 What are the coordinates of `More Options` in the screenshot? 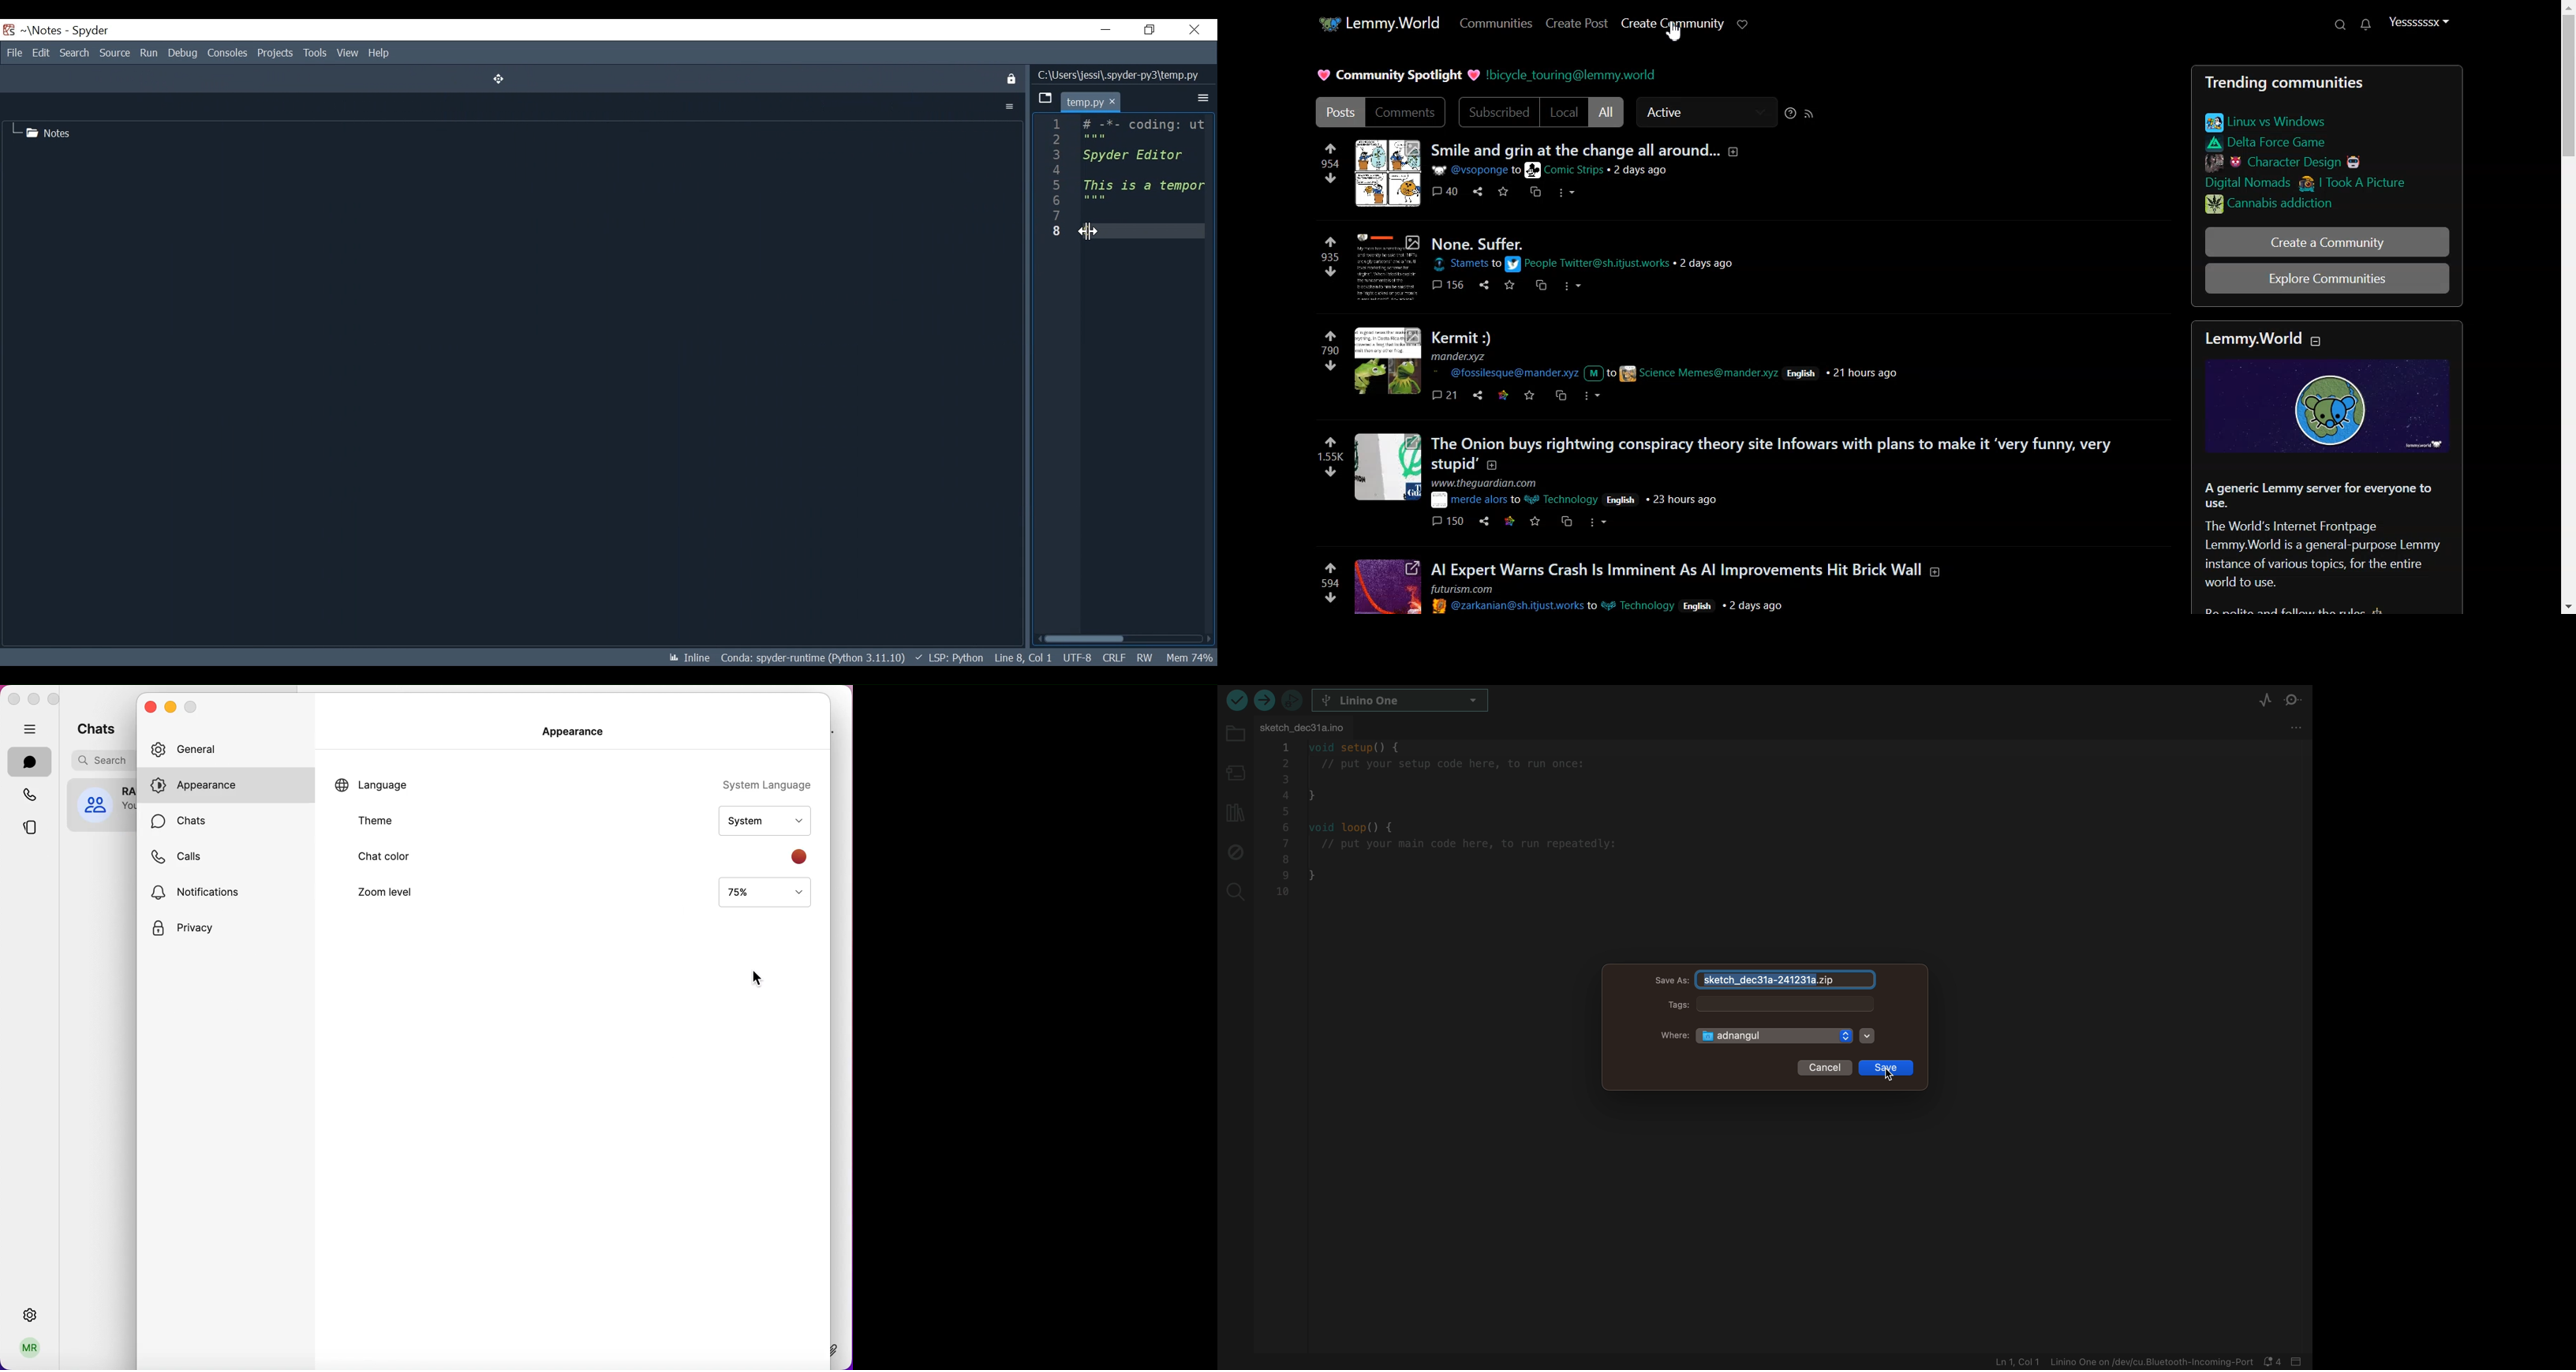 It's located at (1202, 98).